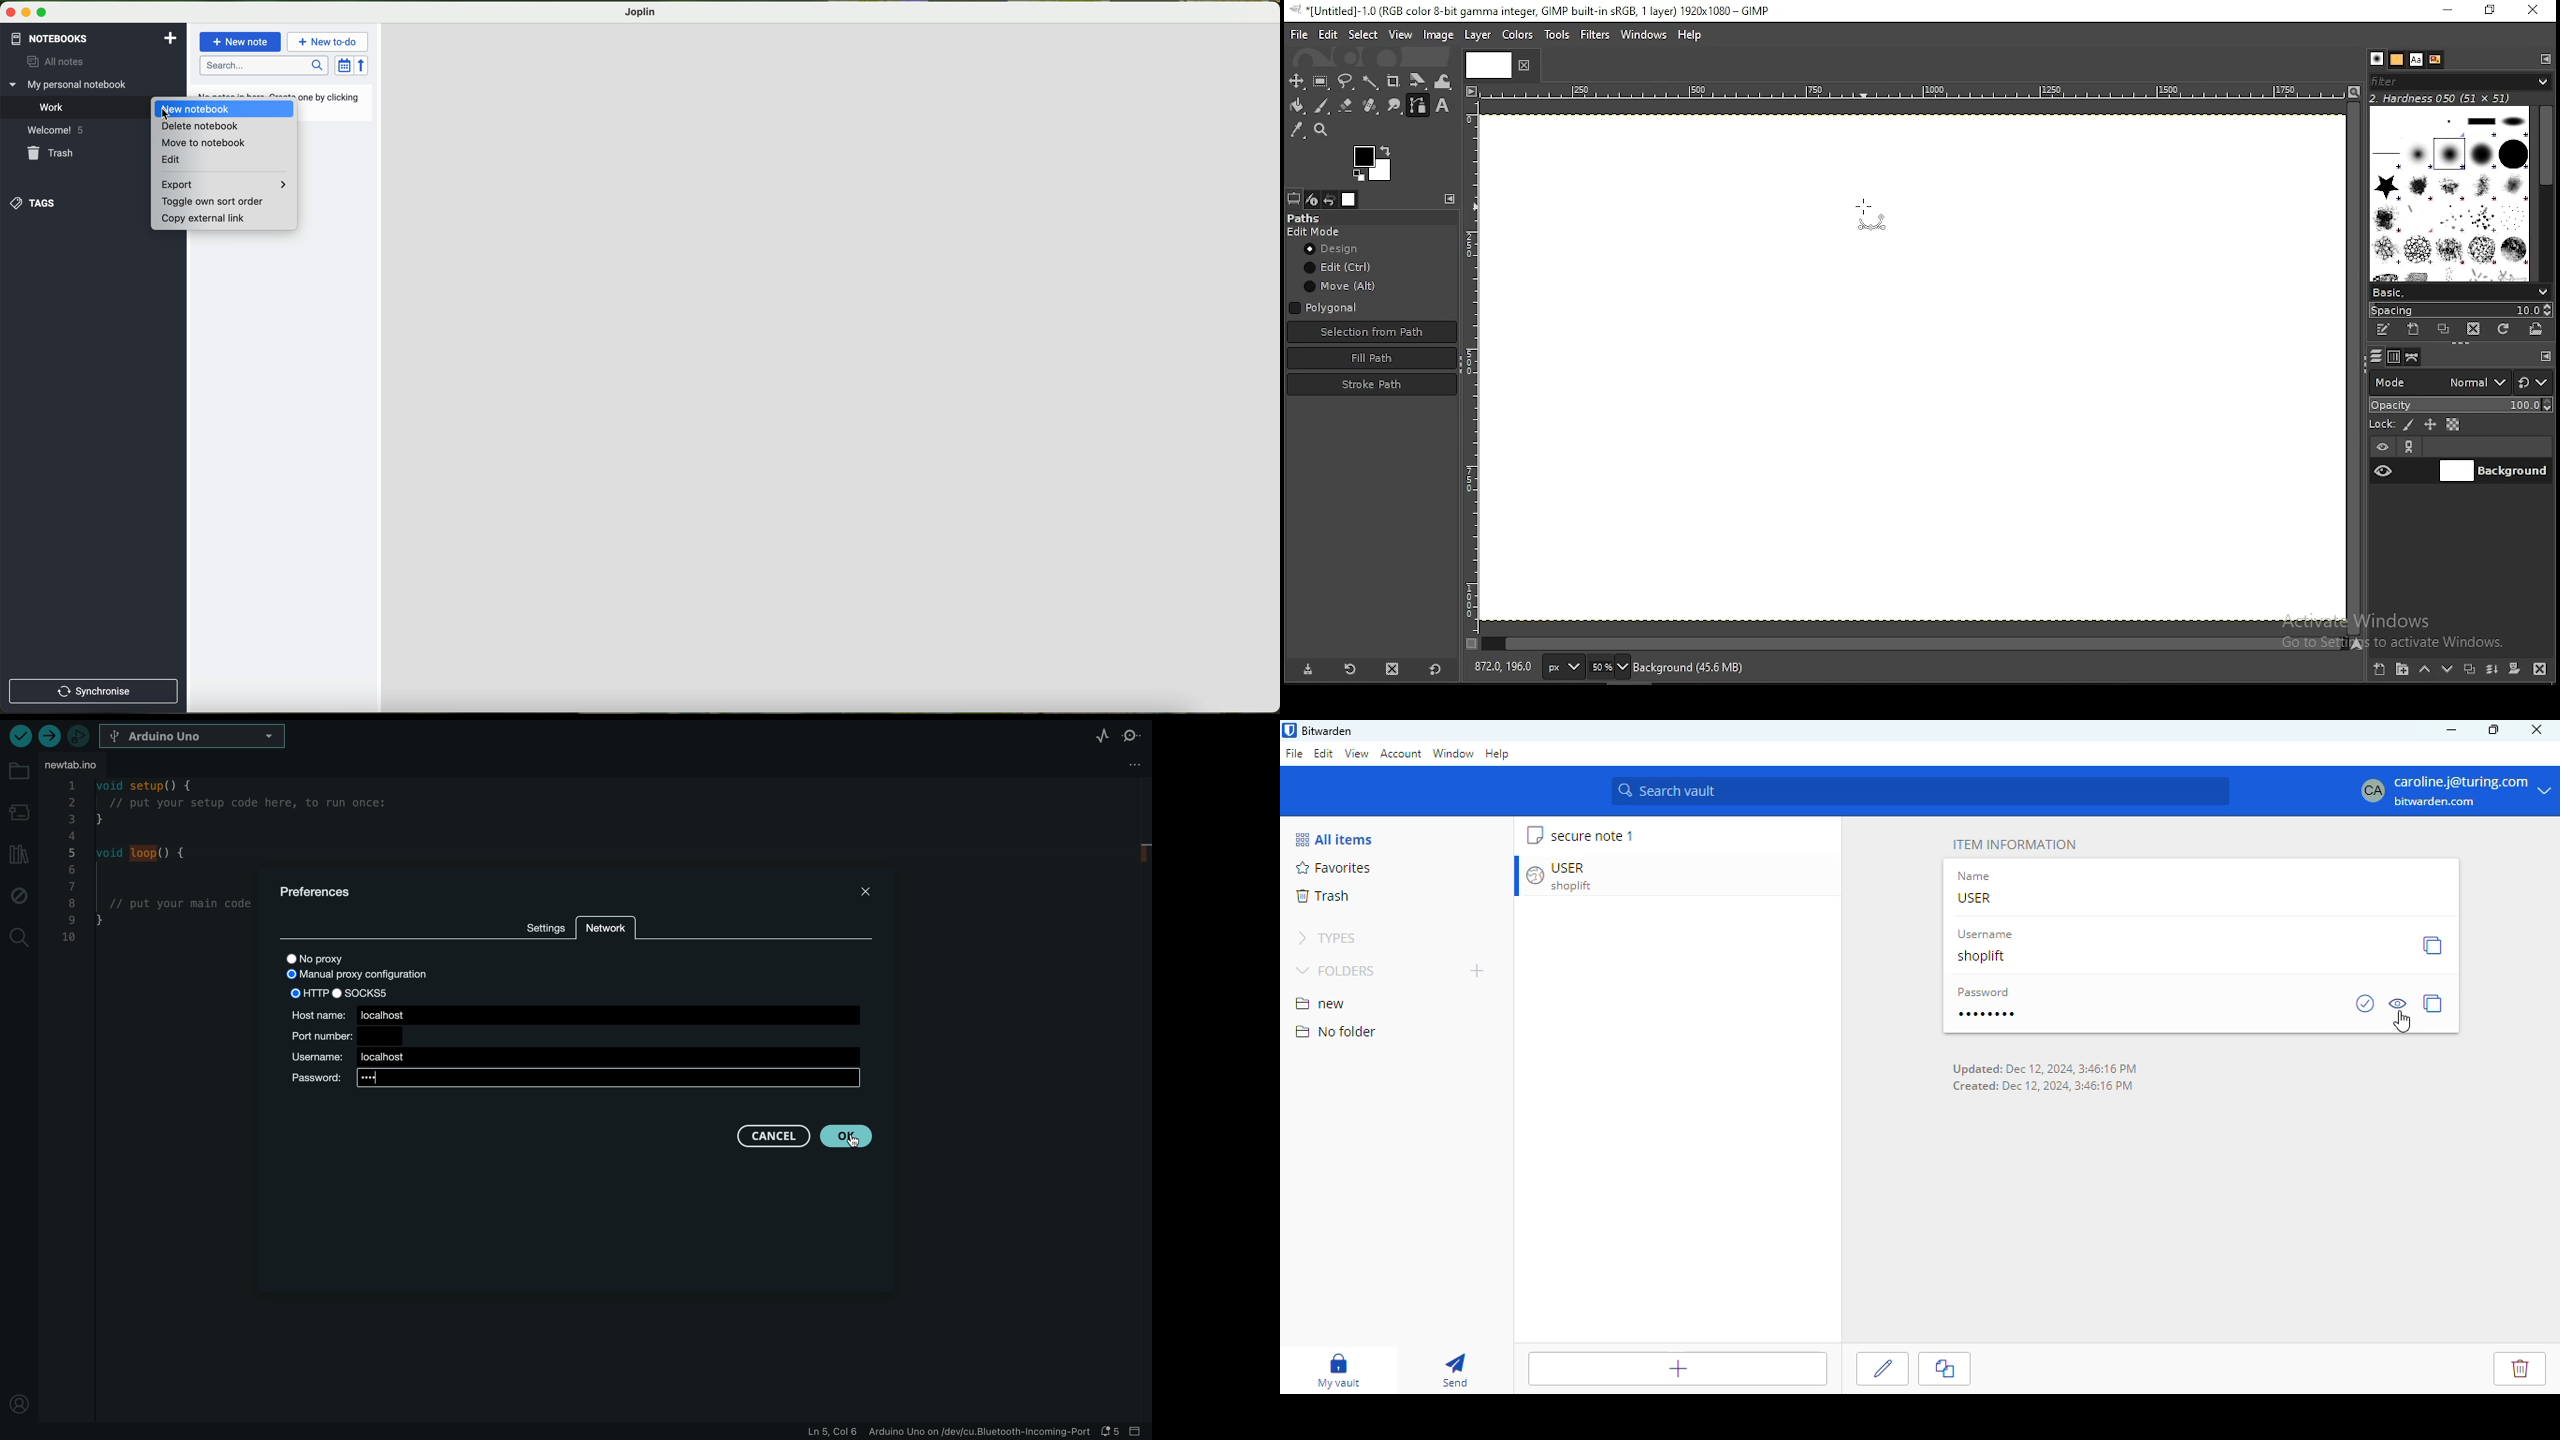 This screenshot has width=2576, height=1456. I want to click on minimize, so click(2451, 730).